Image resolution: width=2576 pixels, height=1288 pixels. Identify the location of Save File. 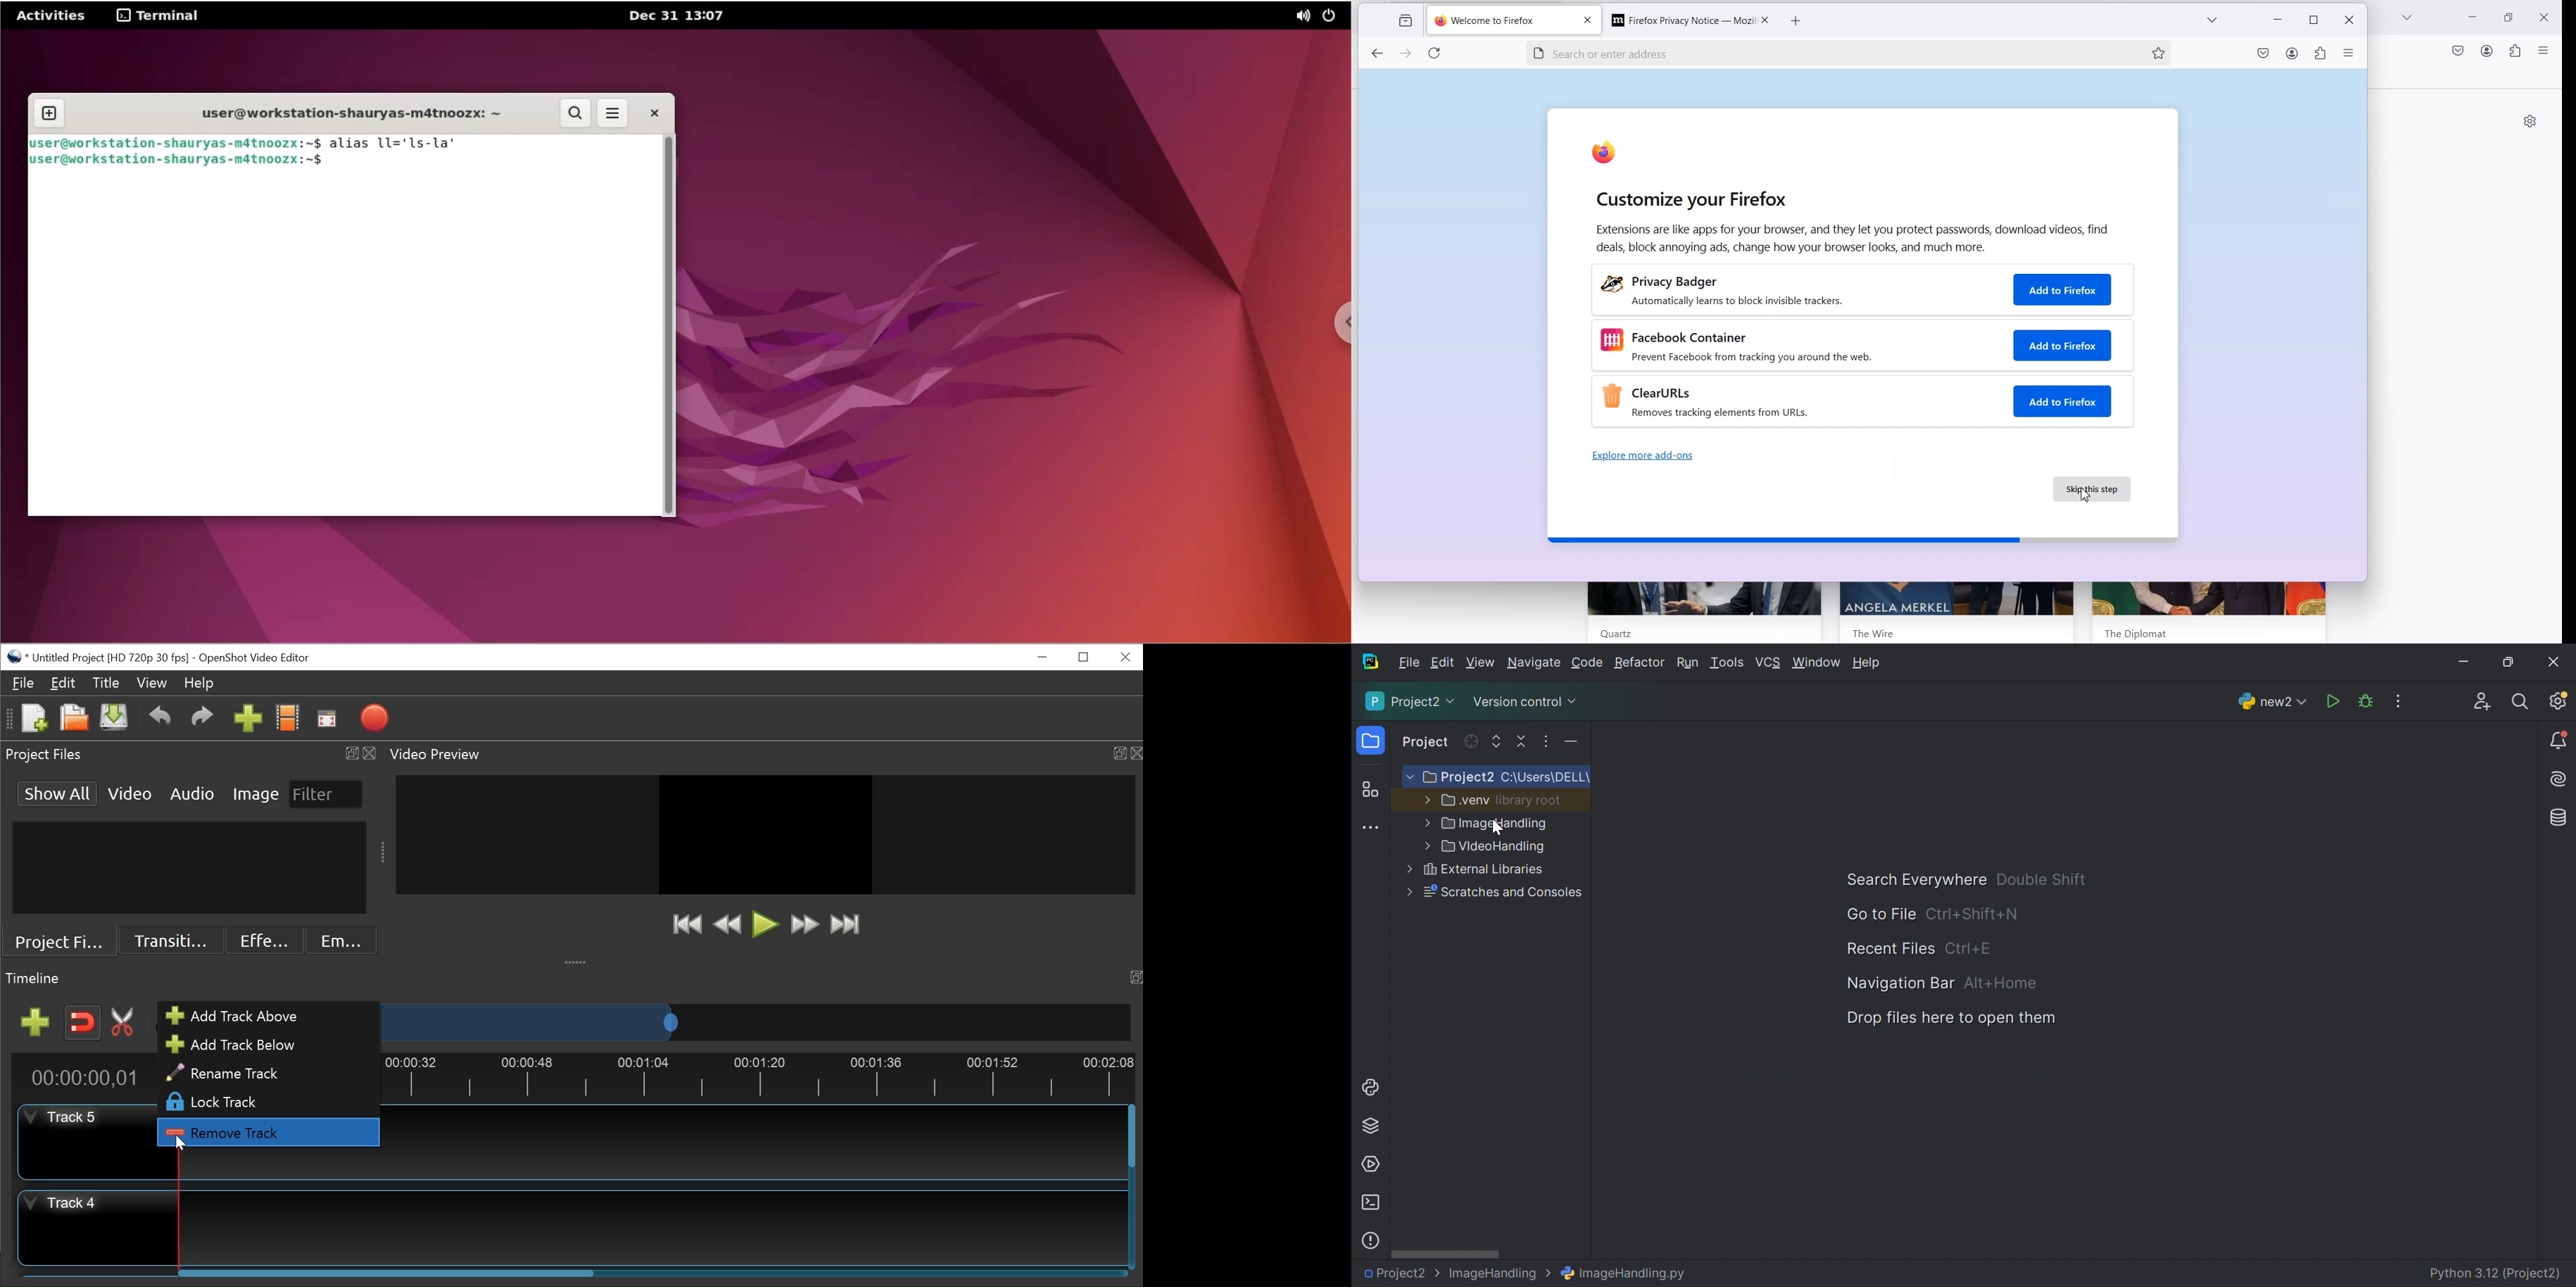
(113, 719).